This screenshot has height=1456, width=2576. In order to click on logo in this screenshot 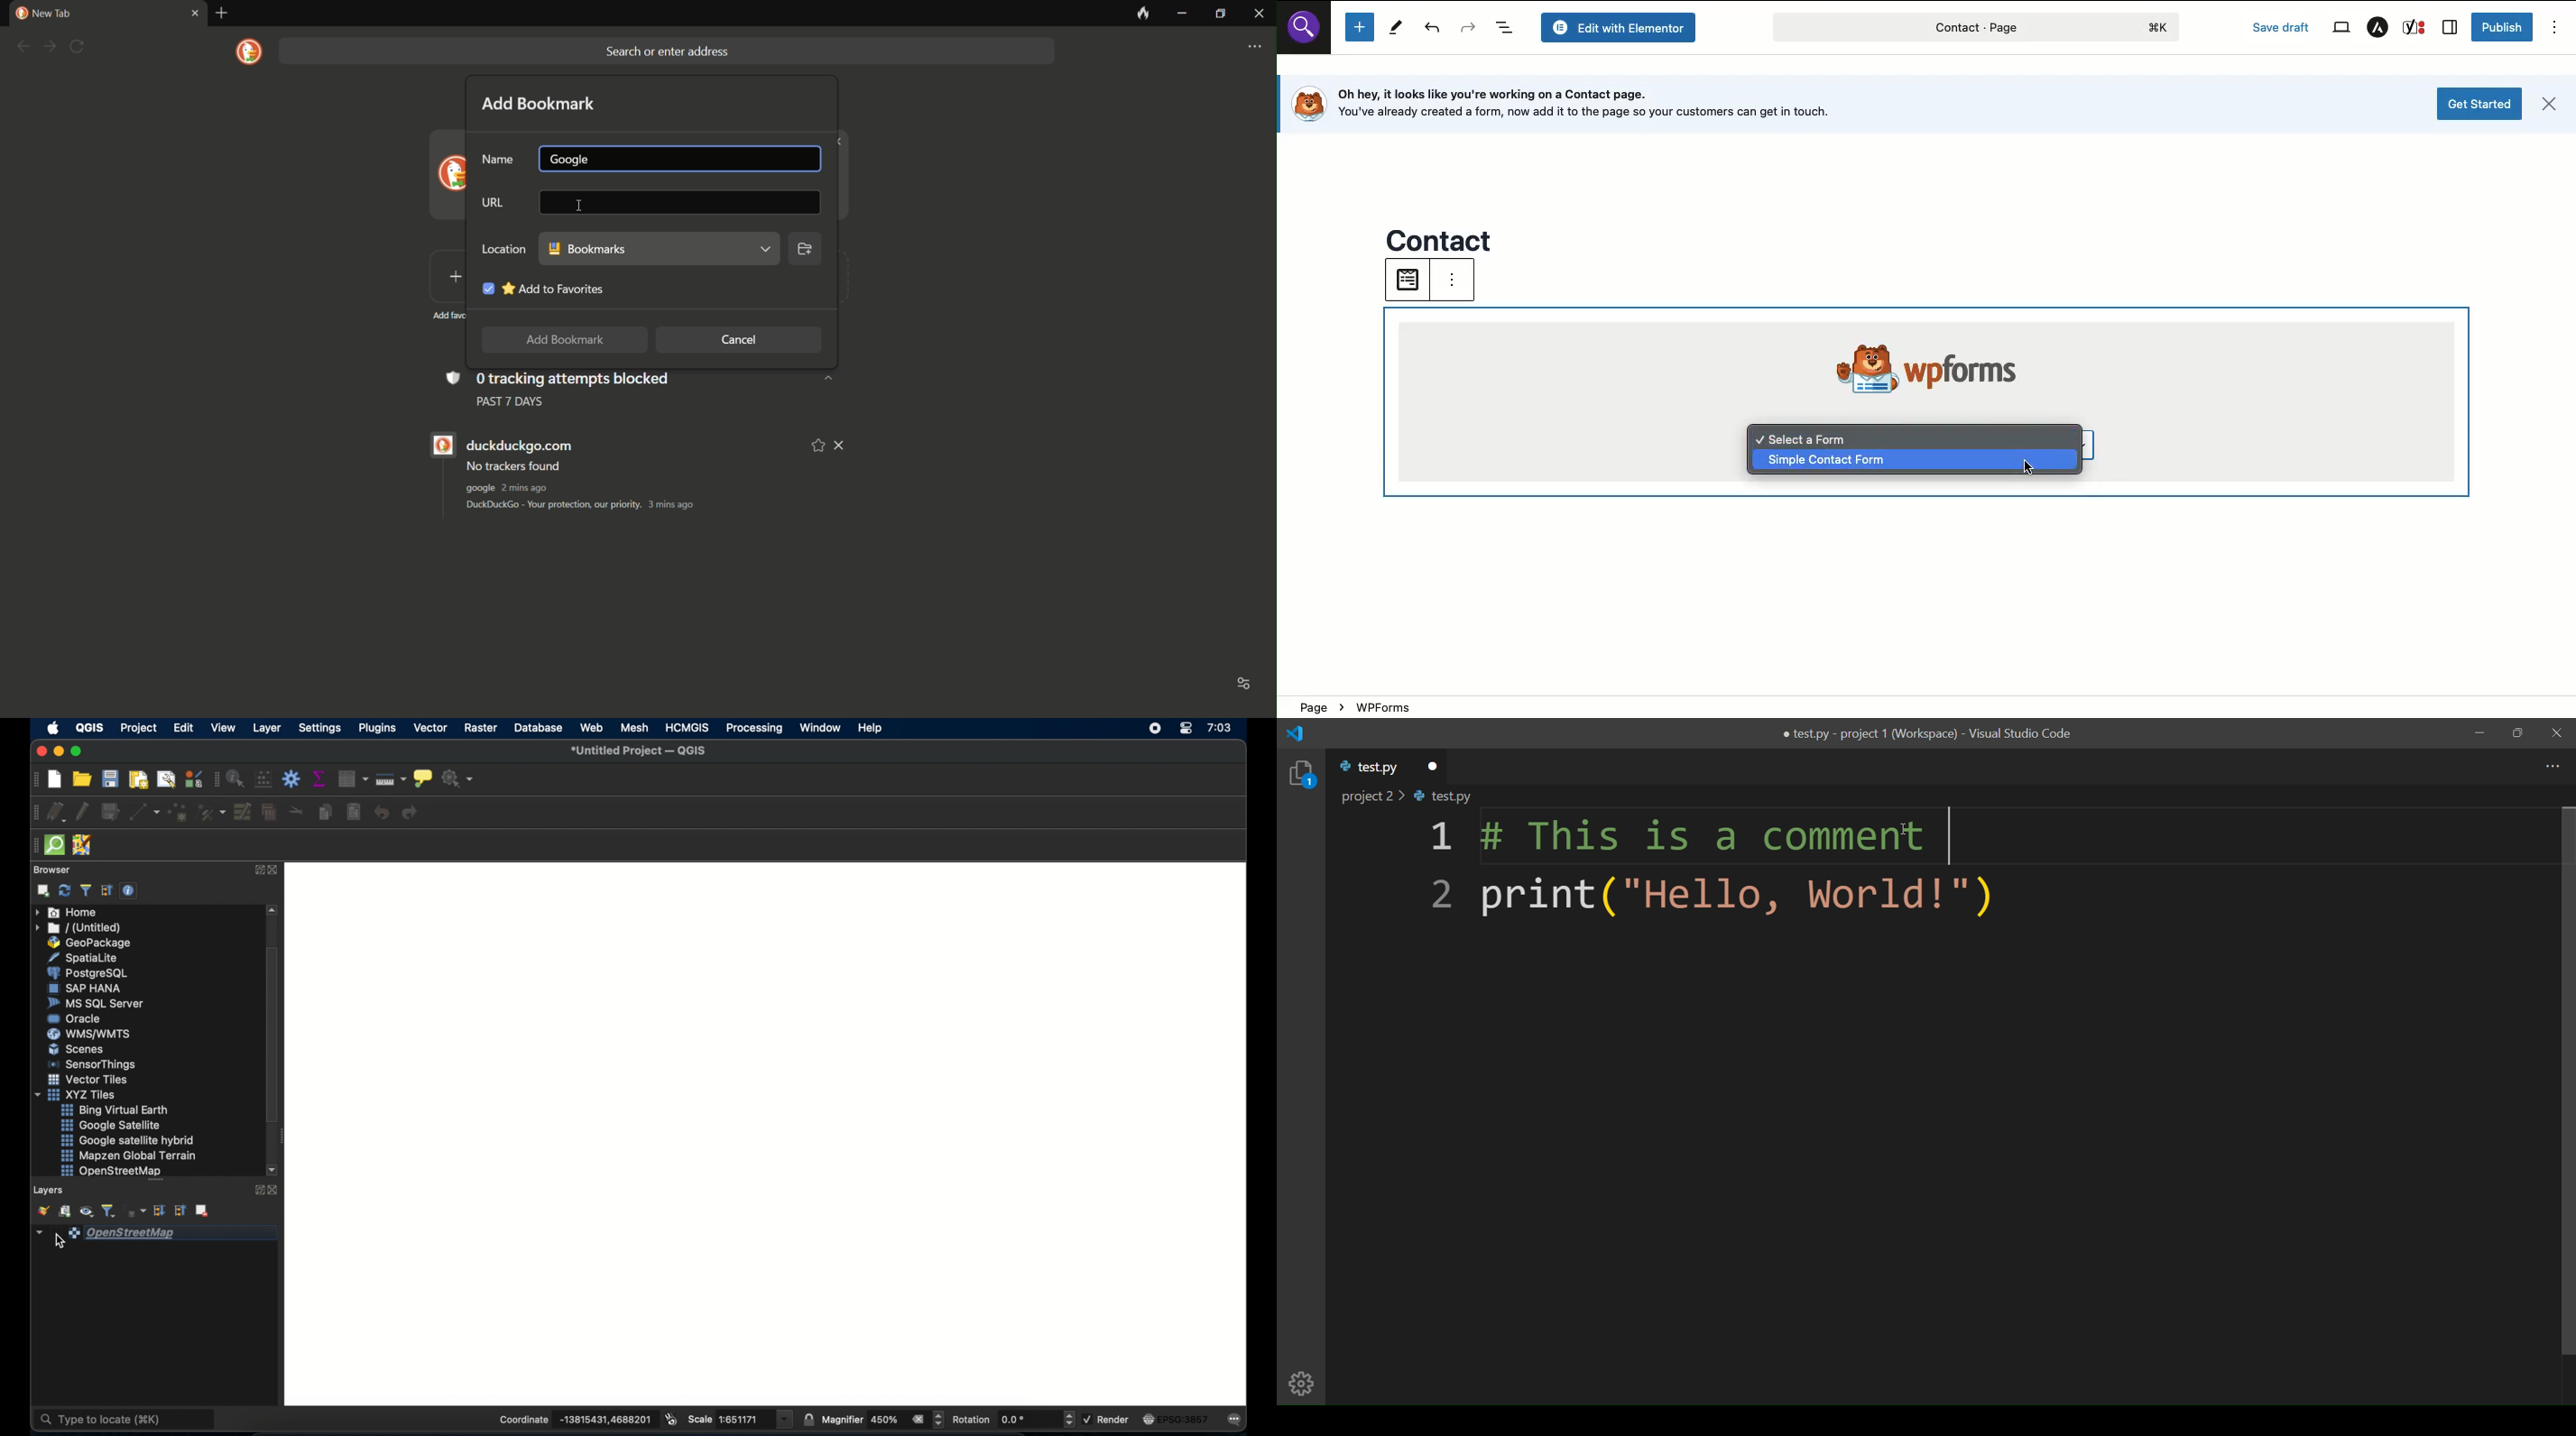, I will do `click(250, 52)`.